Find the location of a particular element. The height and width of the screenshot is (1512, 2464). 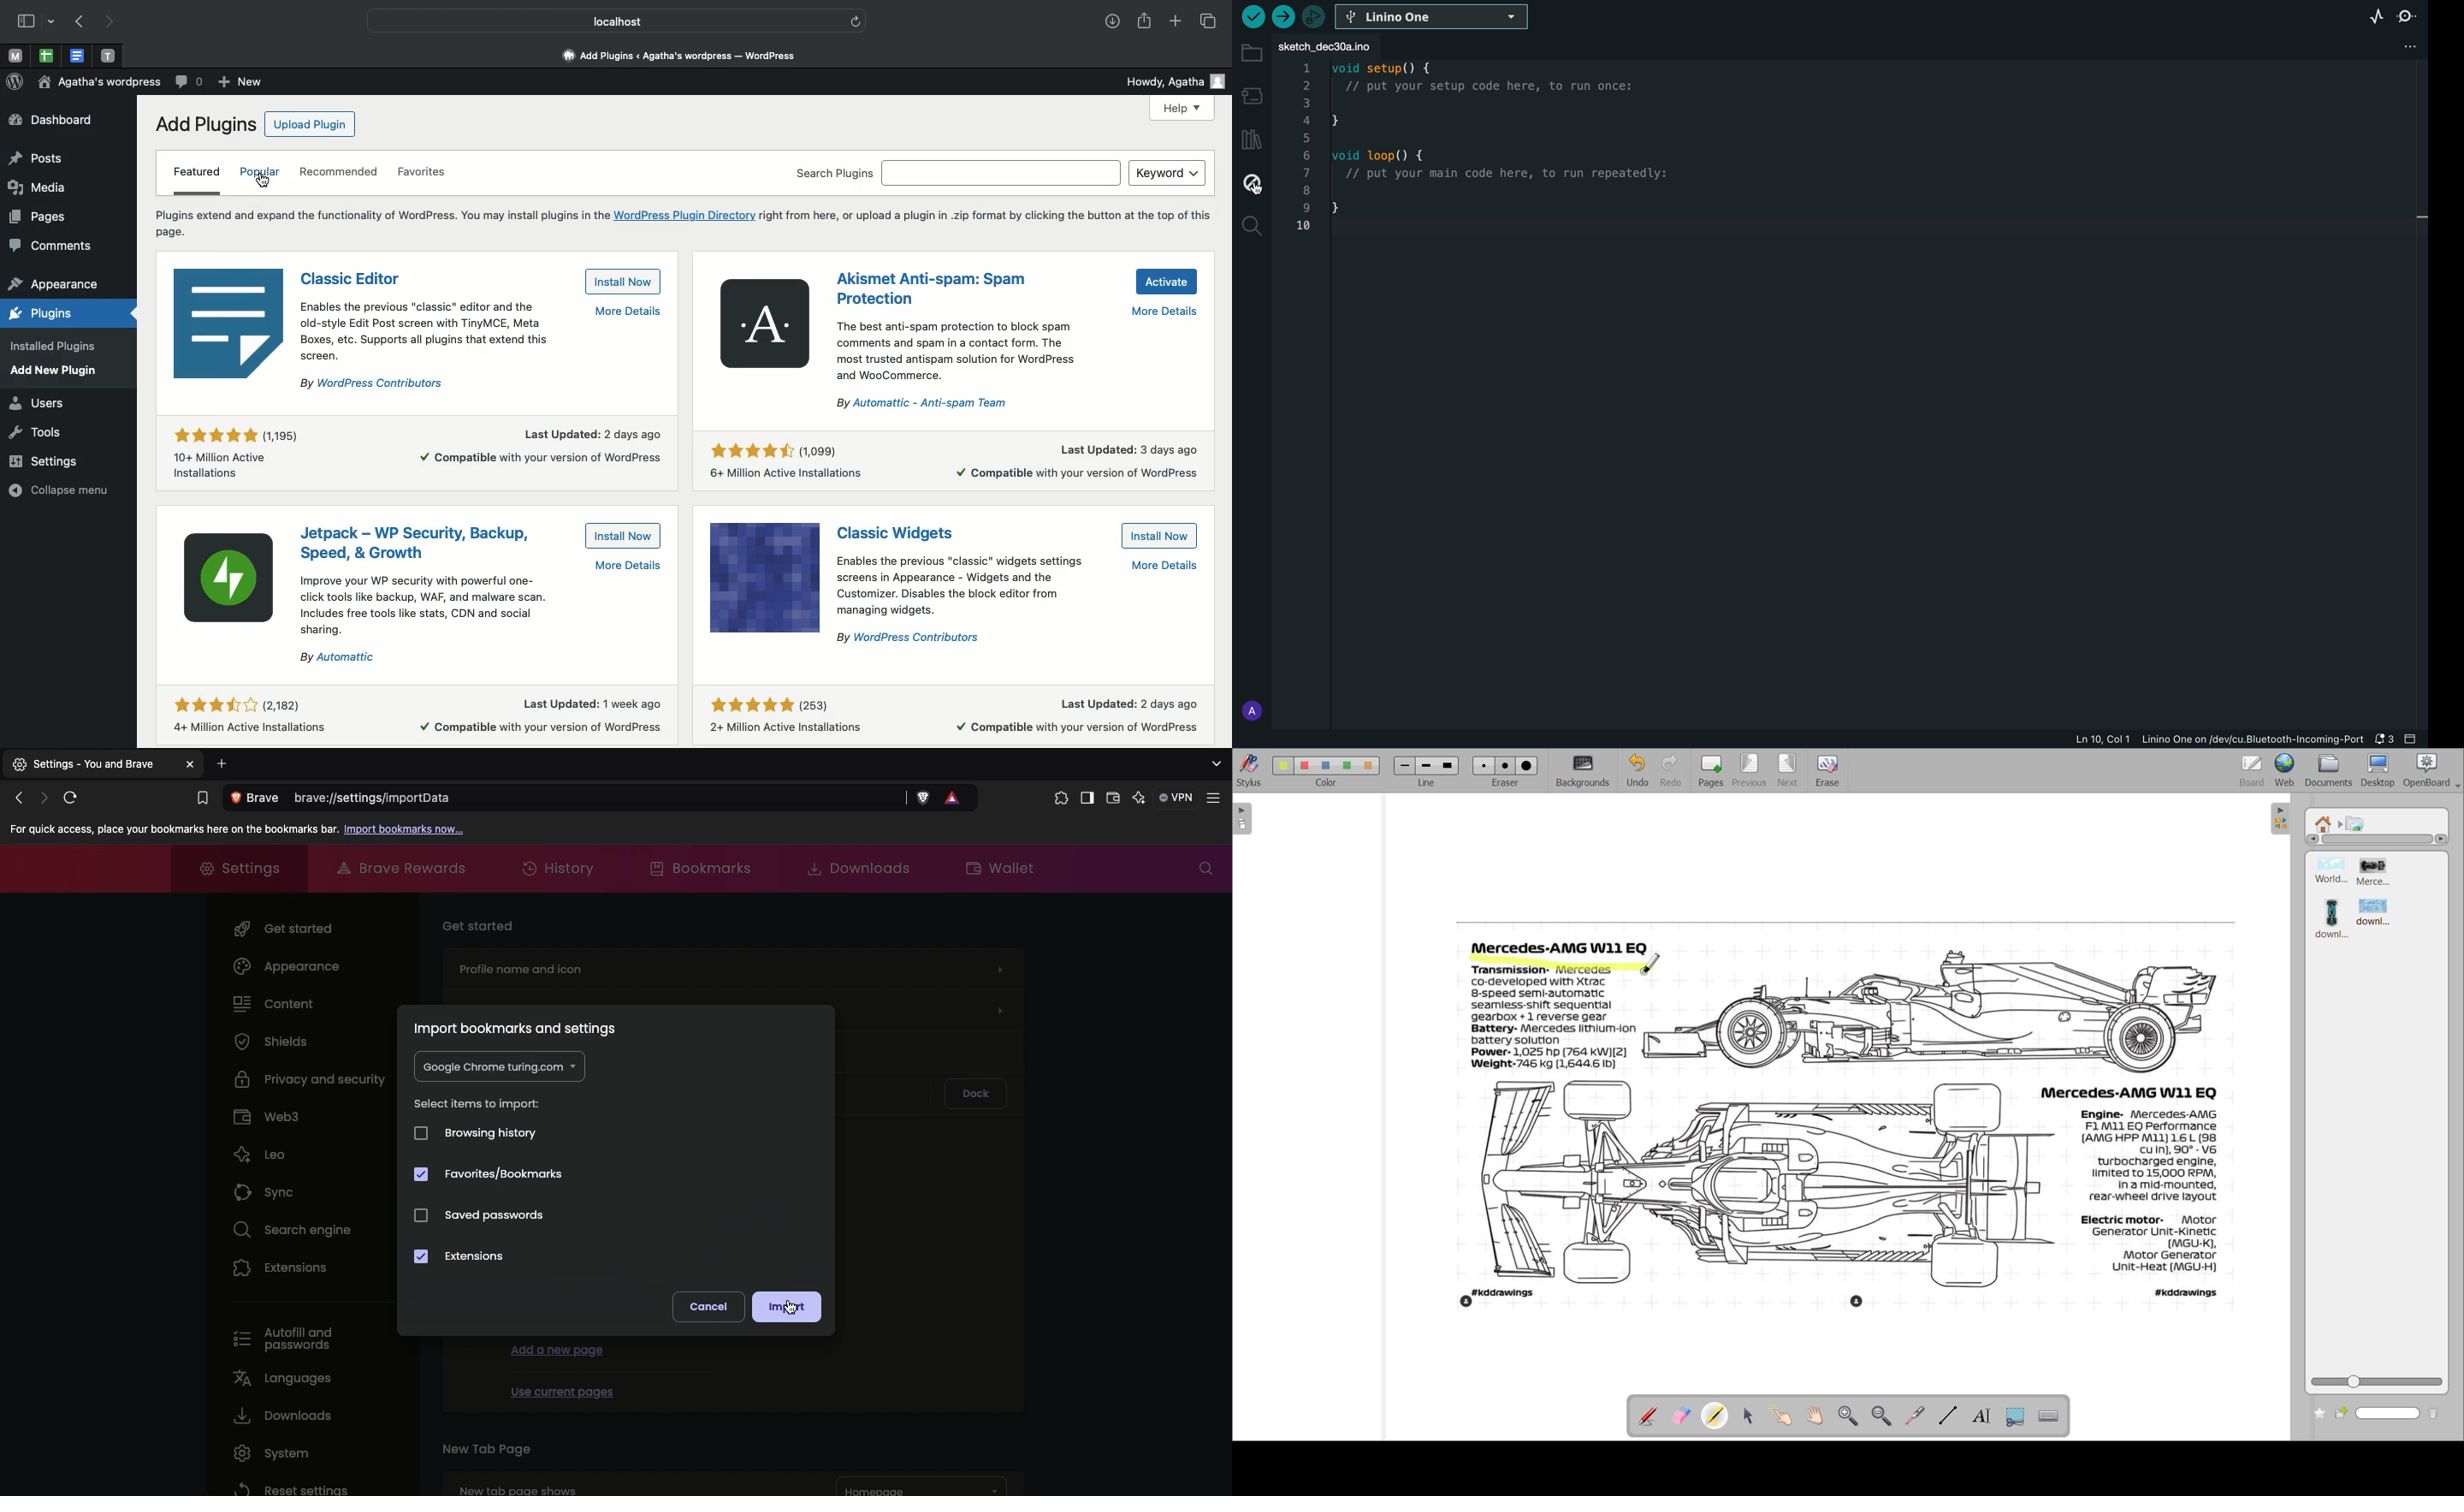

More details is located at coordinates (1076, 717).